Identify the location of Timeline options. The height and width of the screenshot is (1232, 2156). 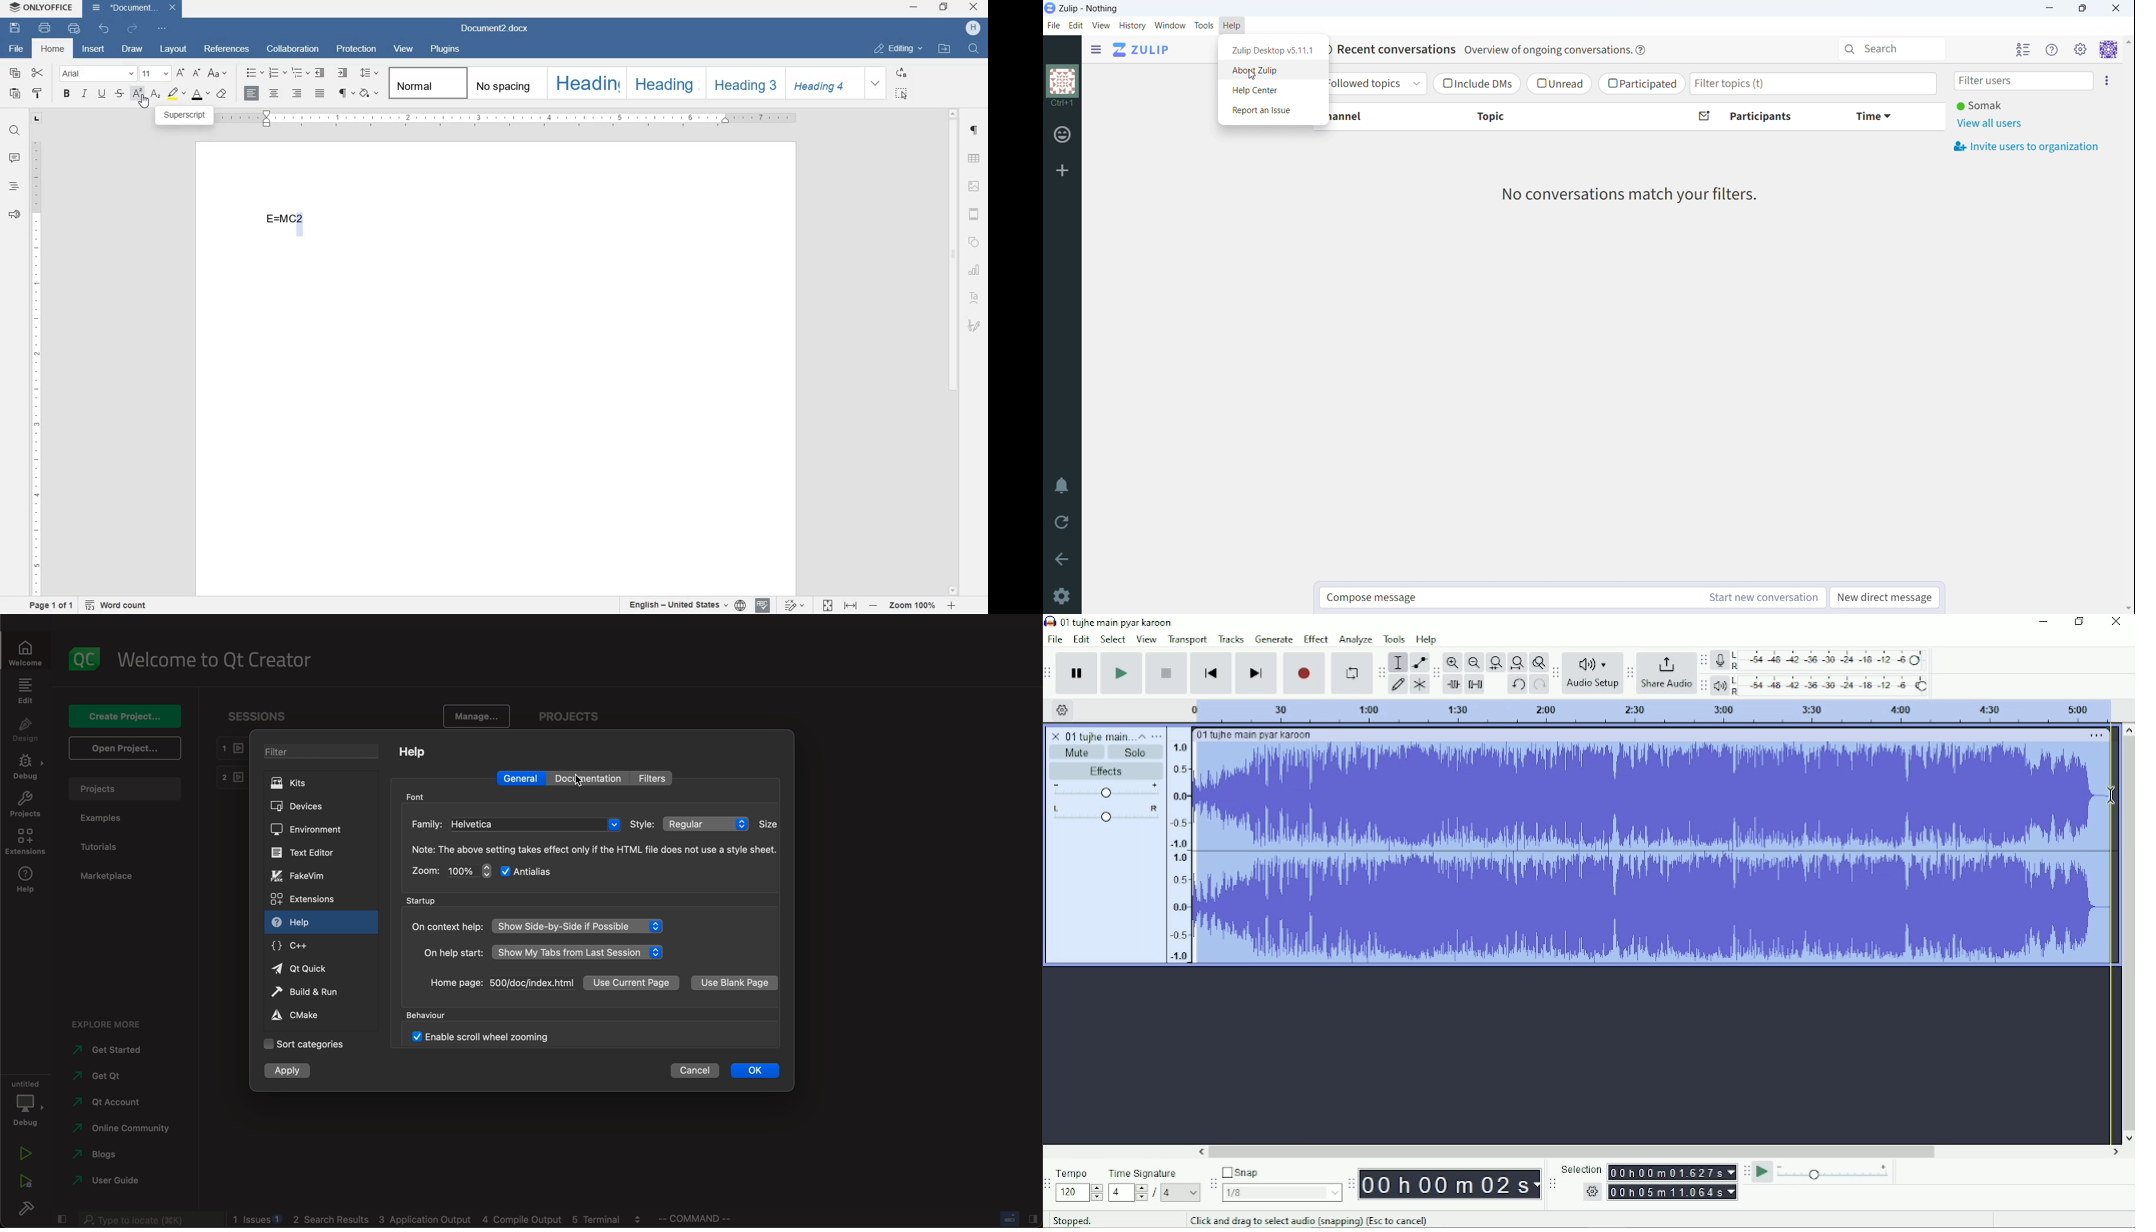
(1061, 710).